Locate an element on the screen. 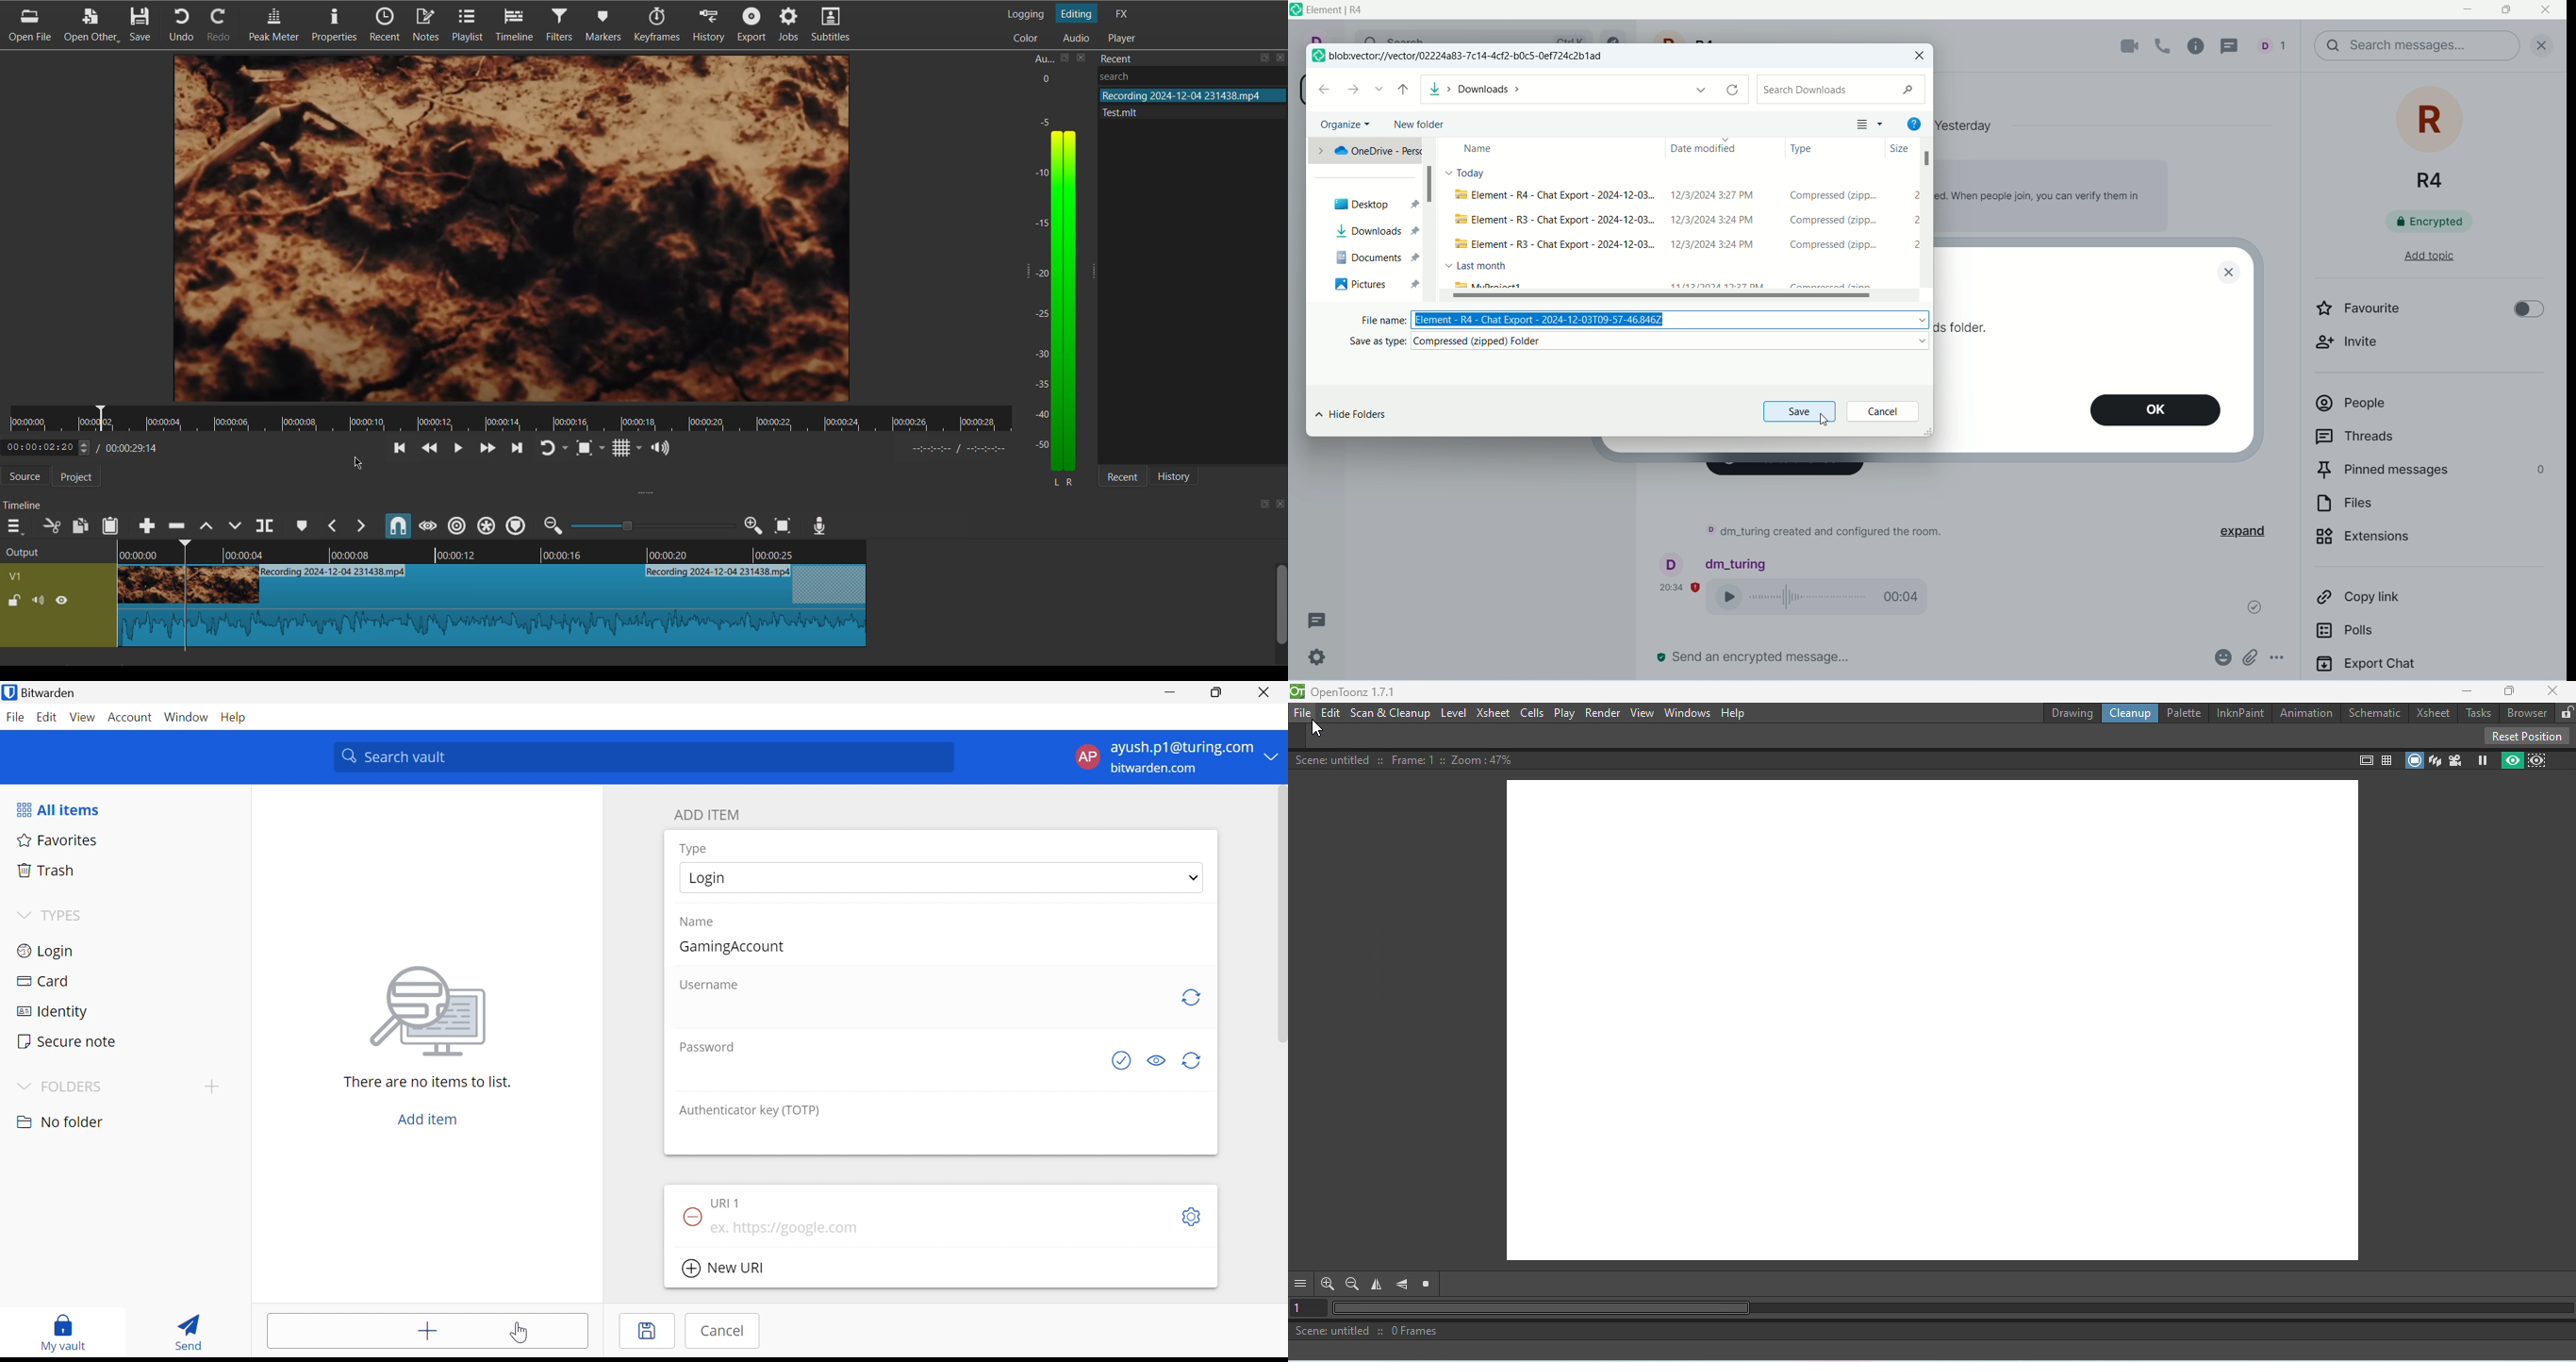 The height and width of the screenshot is (1372, 2576). Windows is located at coordinates (1688, 712).